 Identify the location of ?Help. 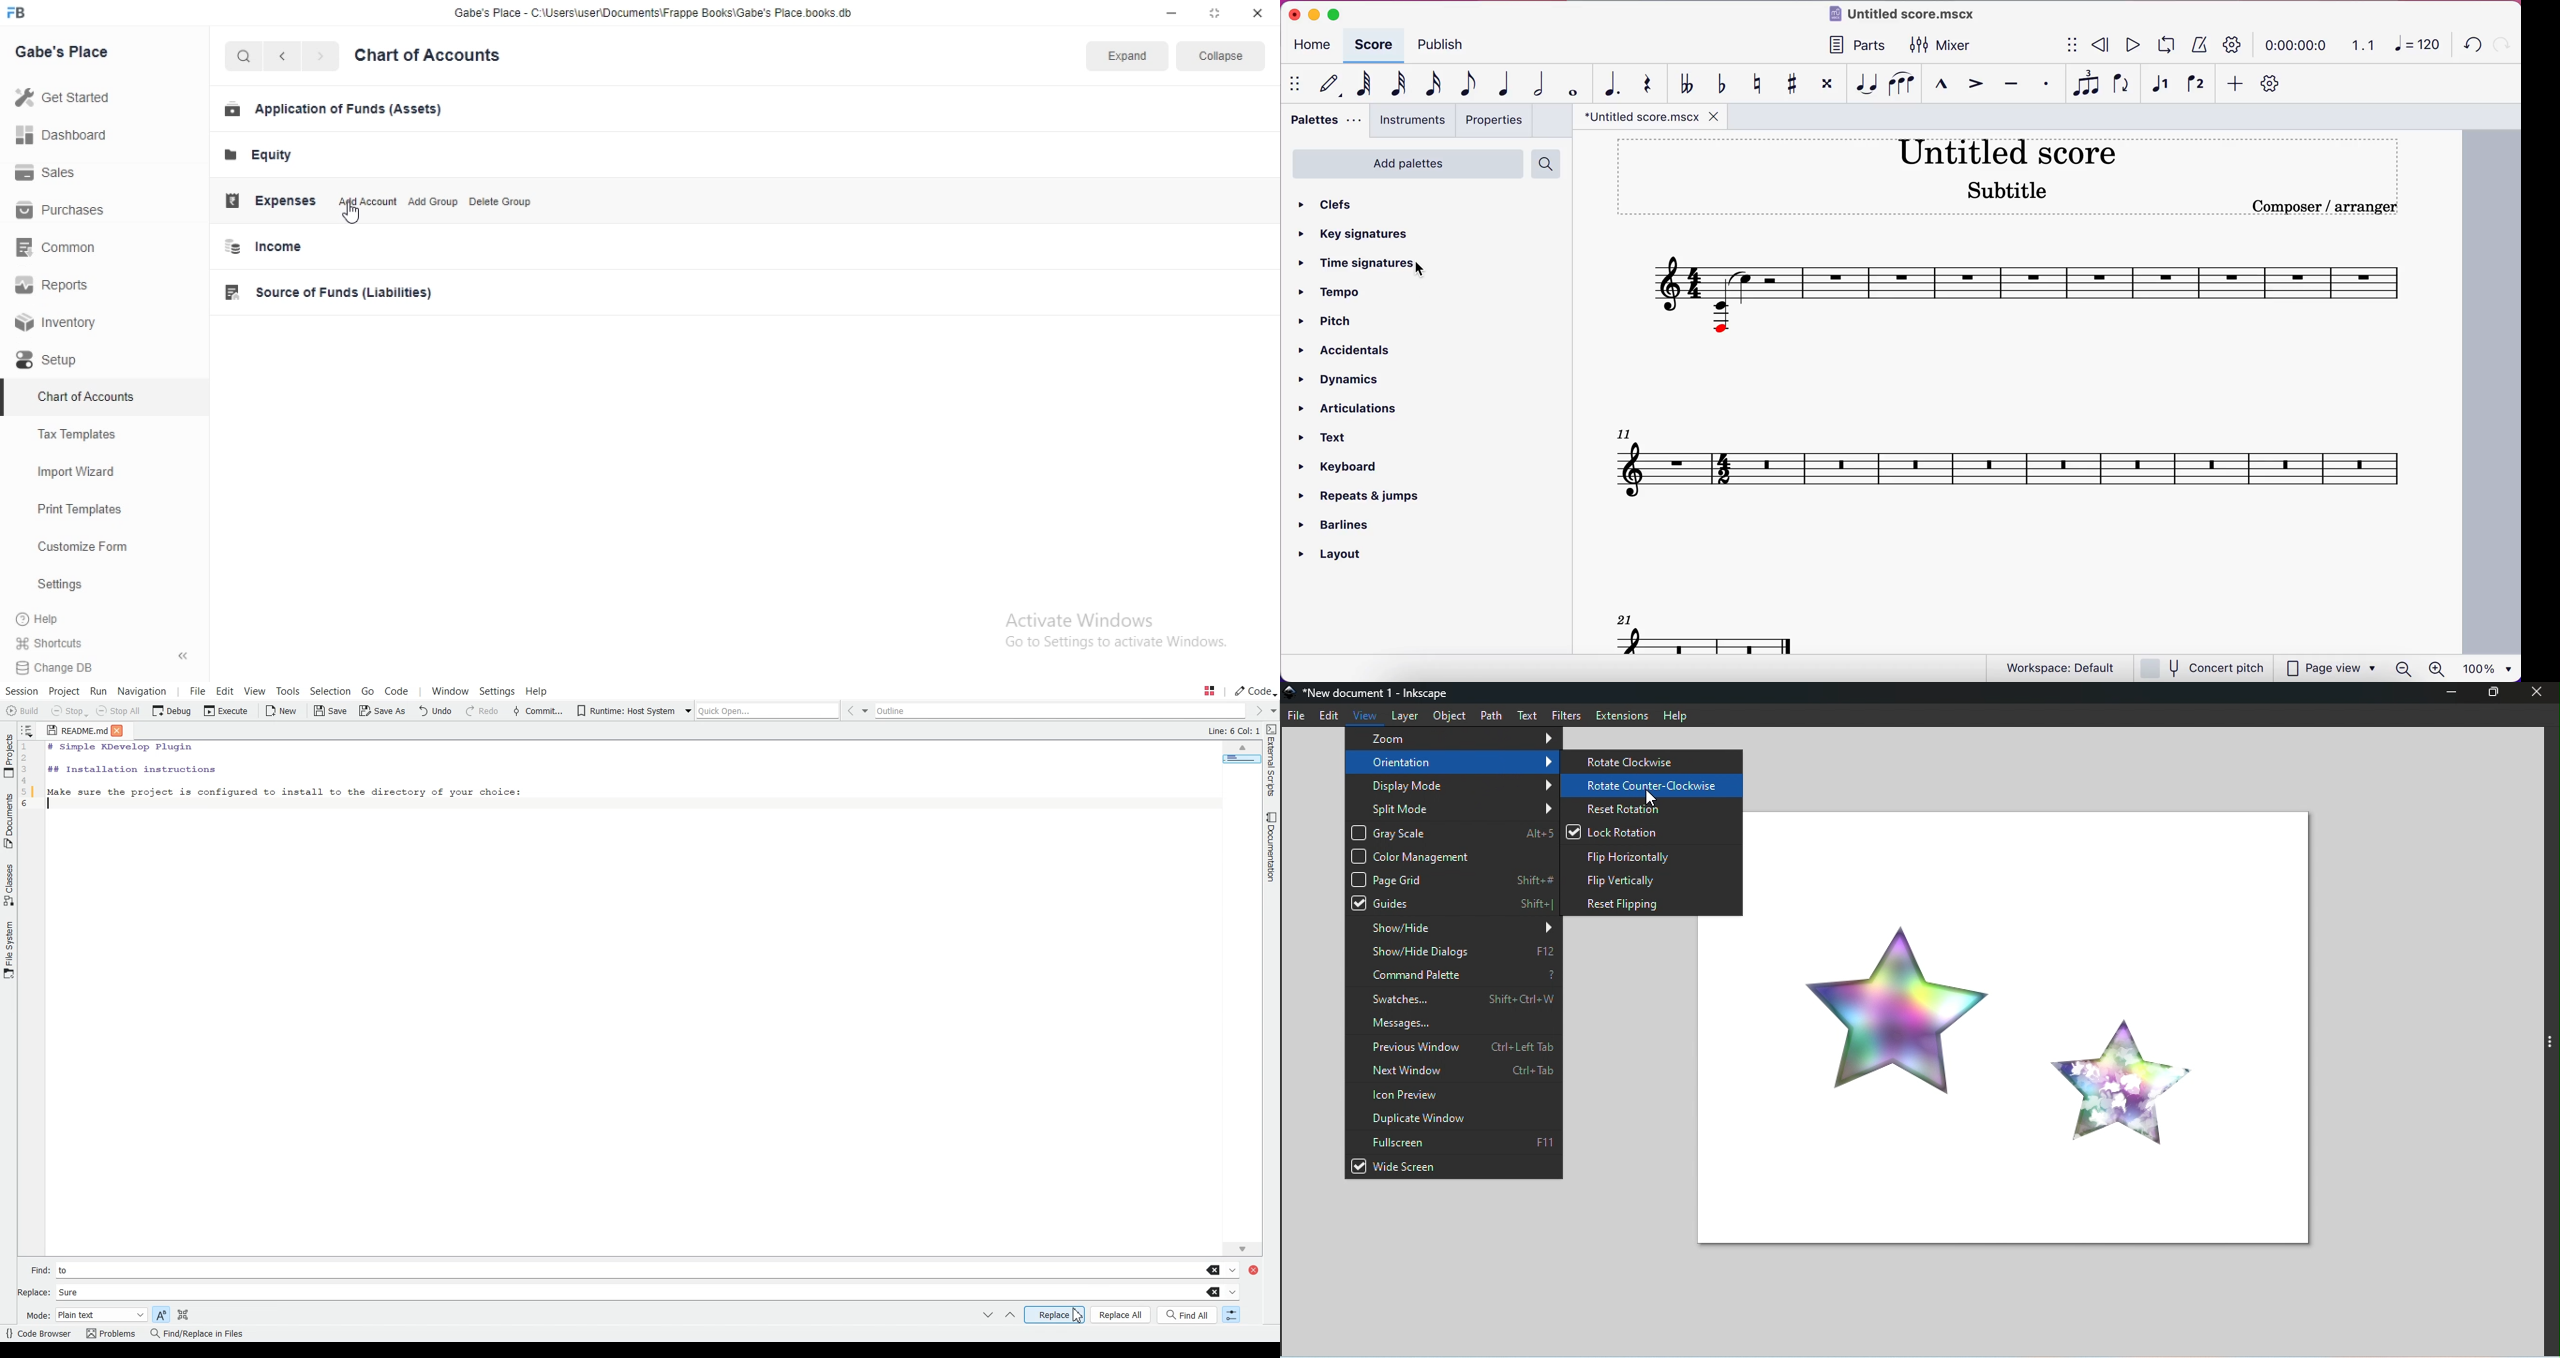
(59, 619).